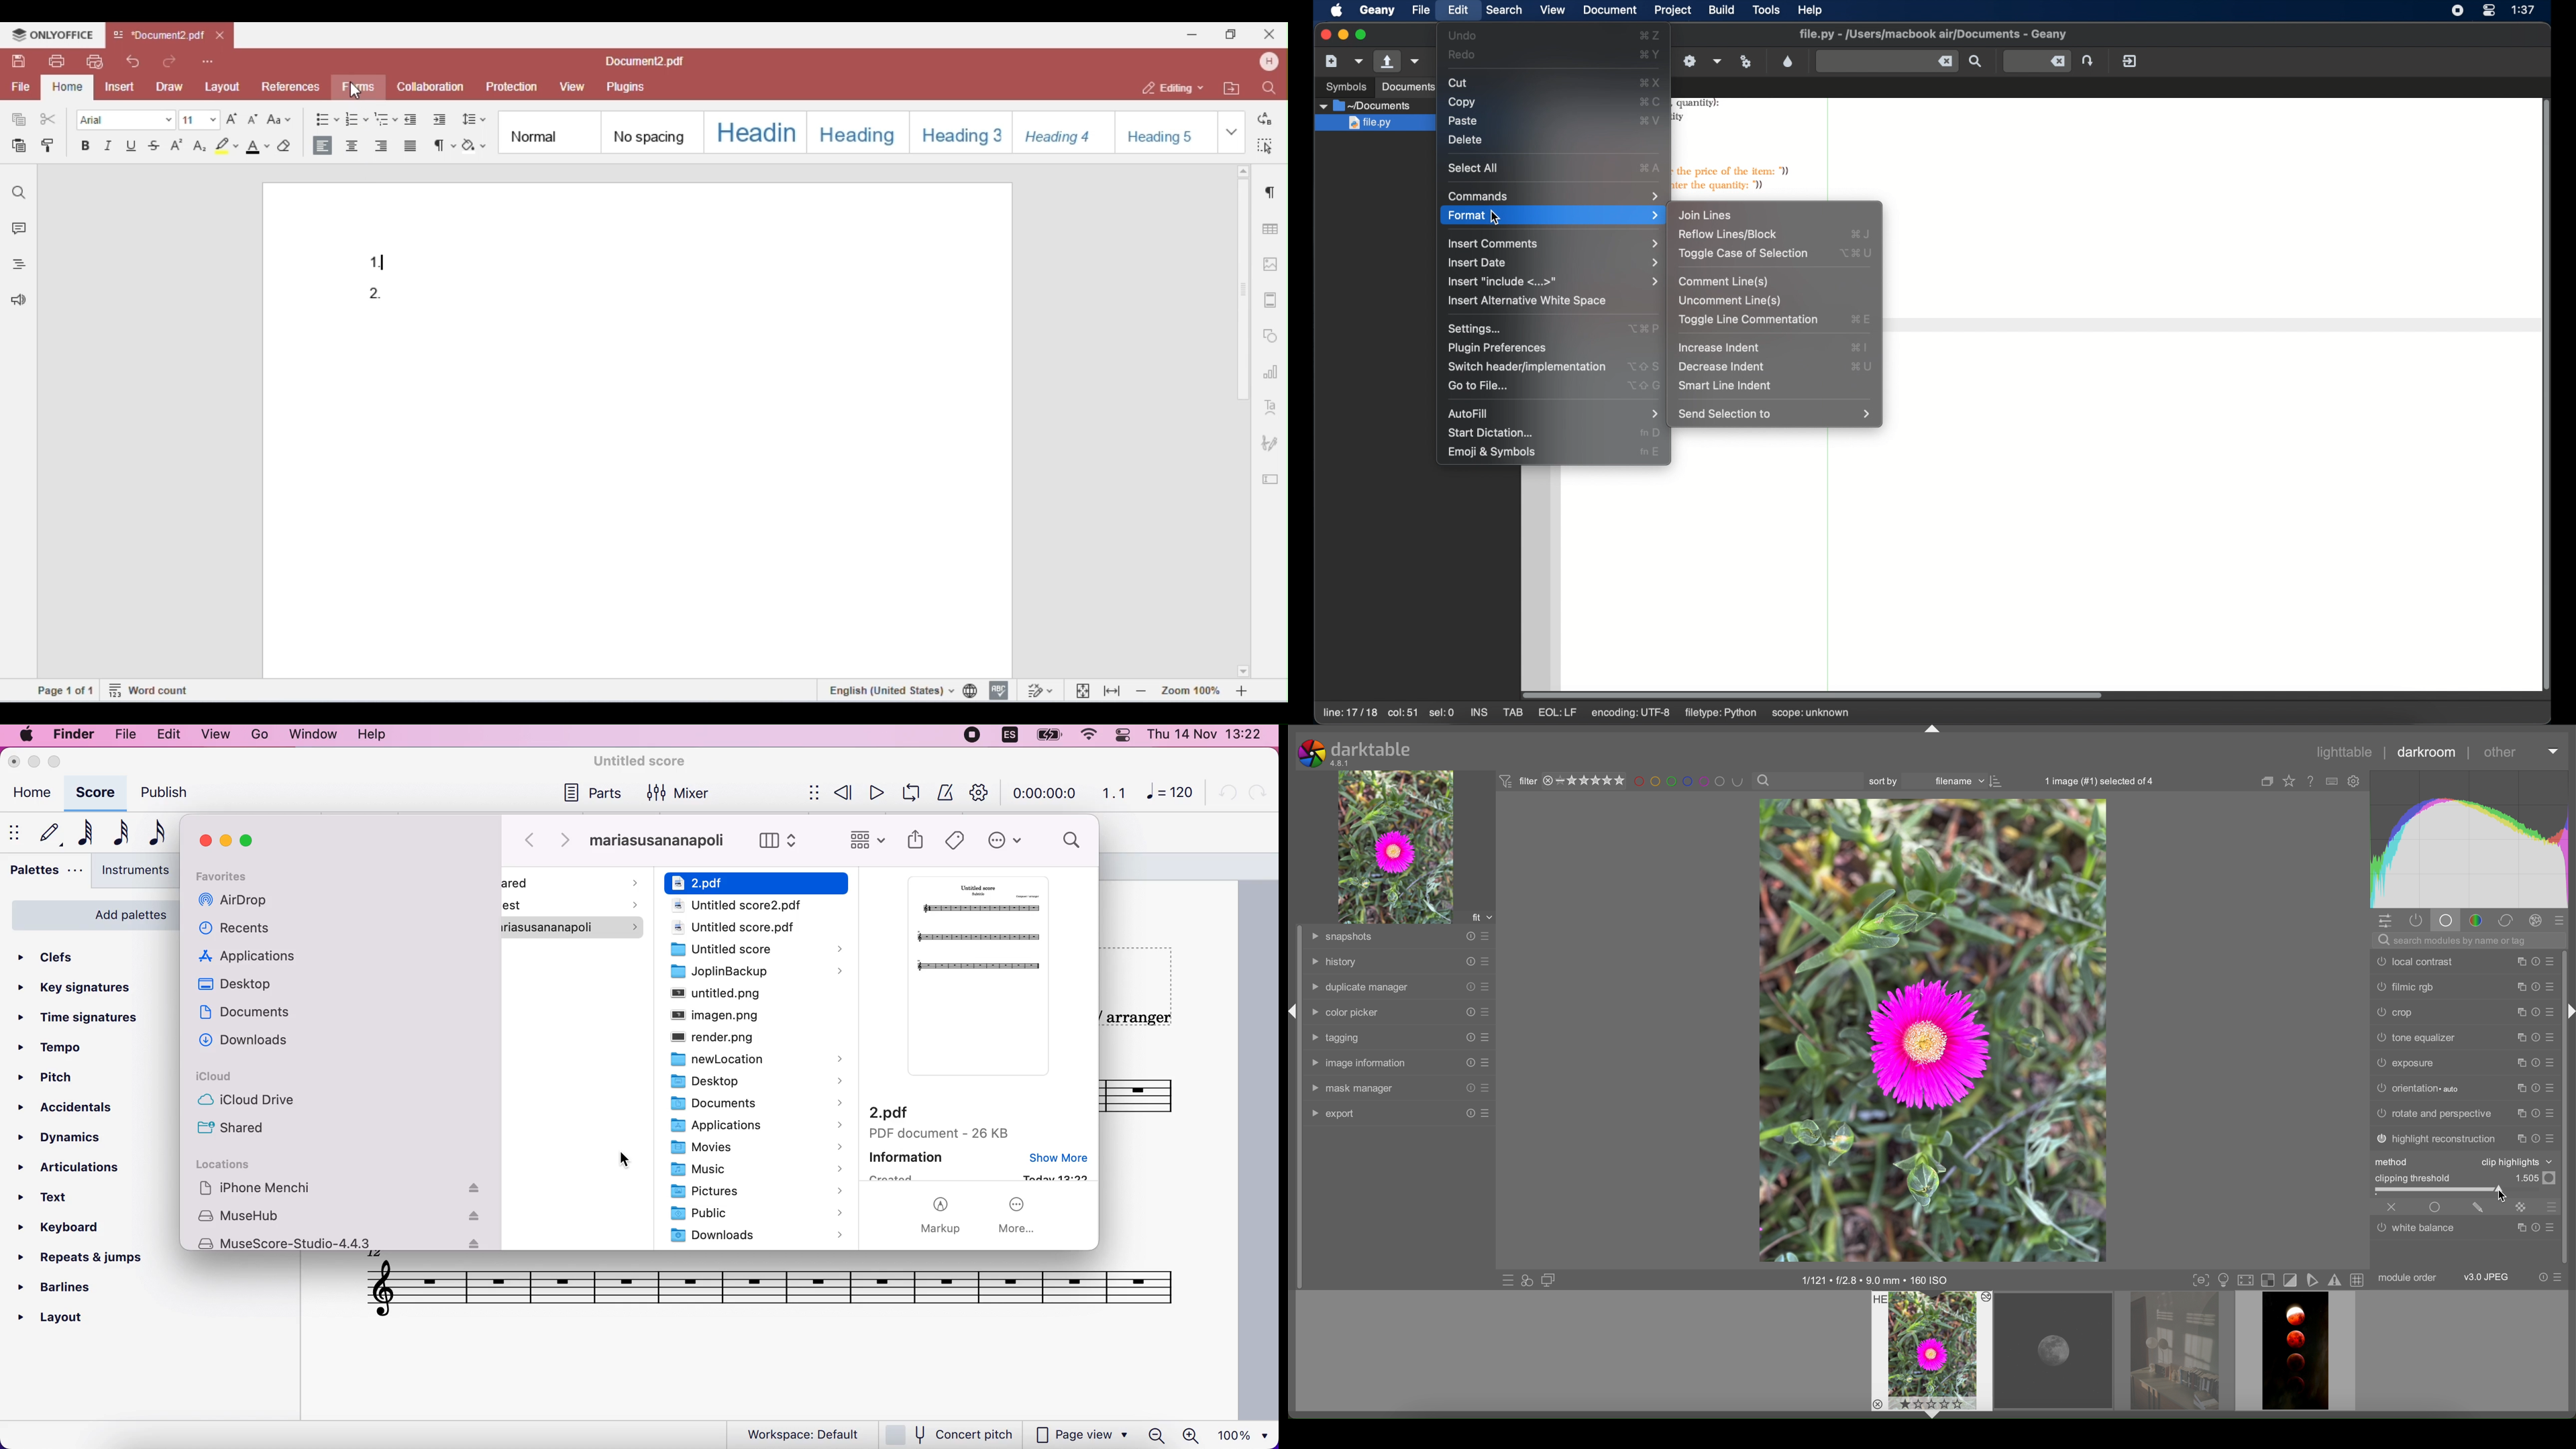 The image size is (2576, 1456). I want to click on overexposure, so click(2270, 1281).